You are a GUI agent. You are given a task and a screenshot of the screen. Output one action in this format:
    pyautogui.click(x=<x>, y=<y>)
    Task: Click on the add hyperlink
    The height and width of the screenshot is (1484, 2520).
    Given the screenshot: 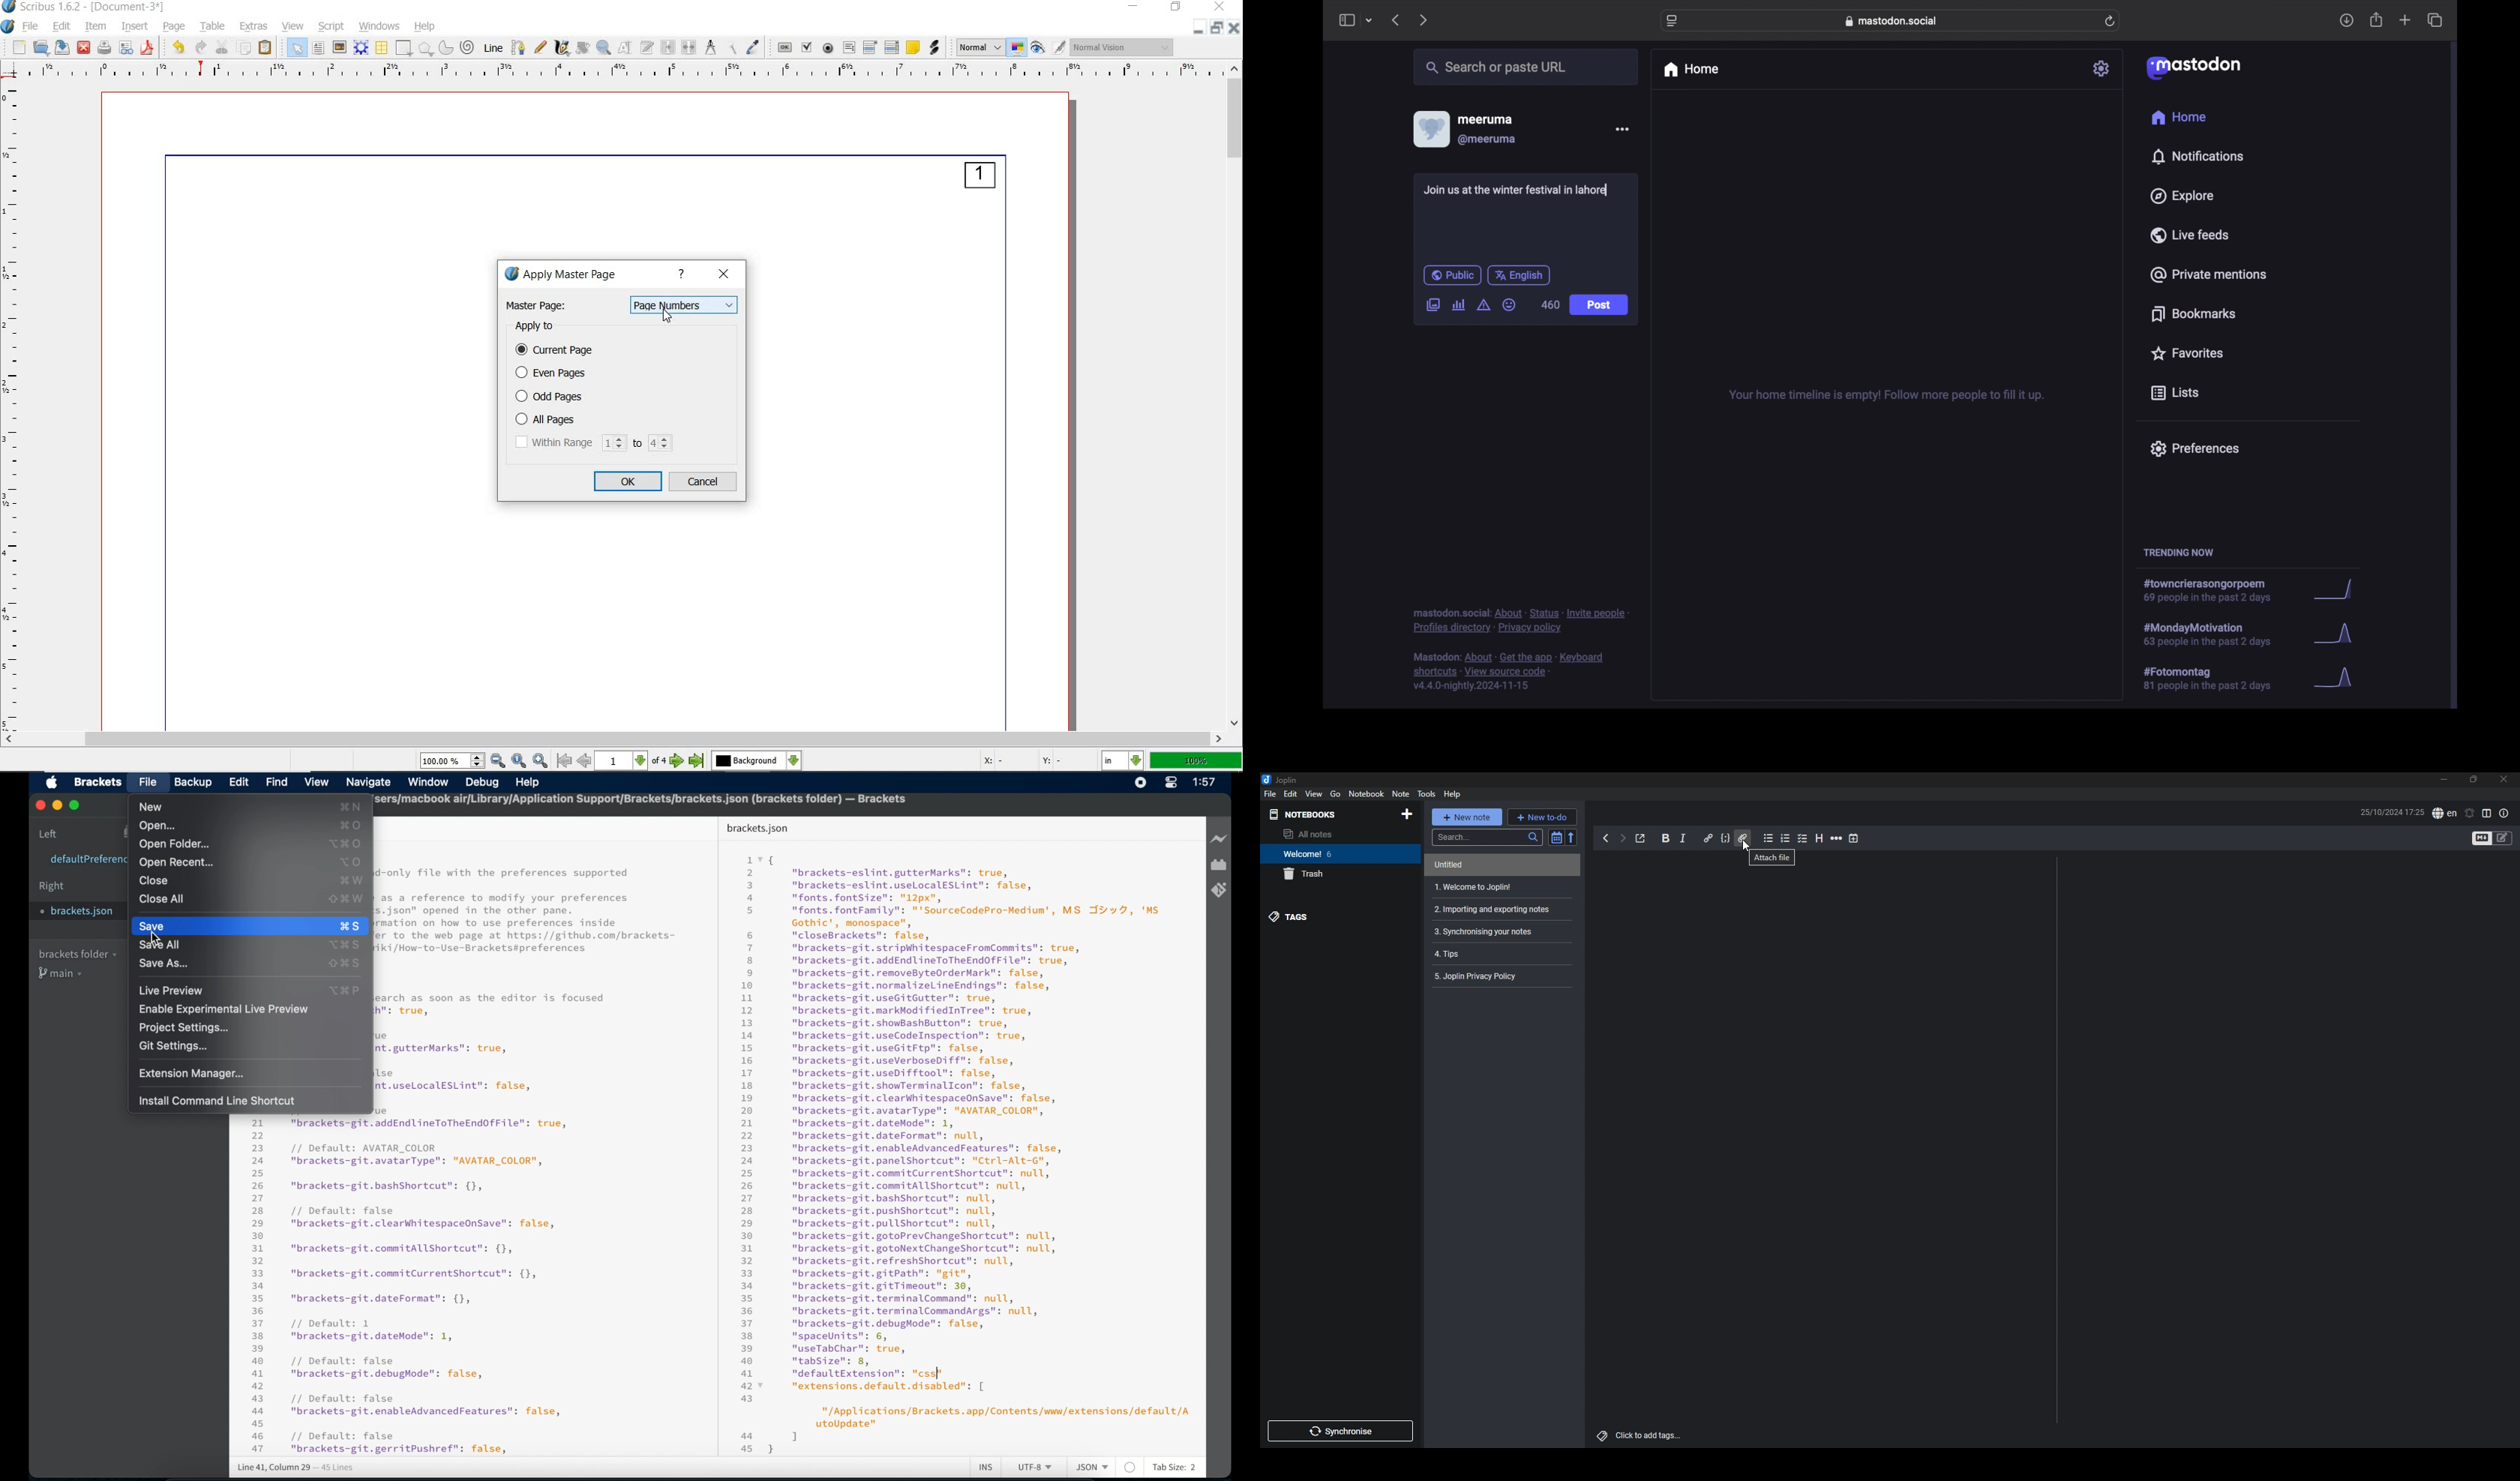 What is the action you would take?
    pyautogui.click(x=1709, y=839)
    